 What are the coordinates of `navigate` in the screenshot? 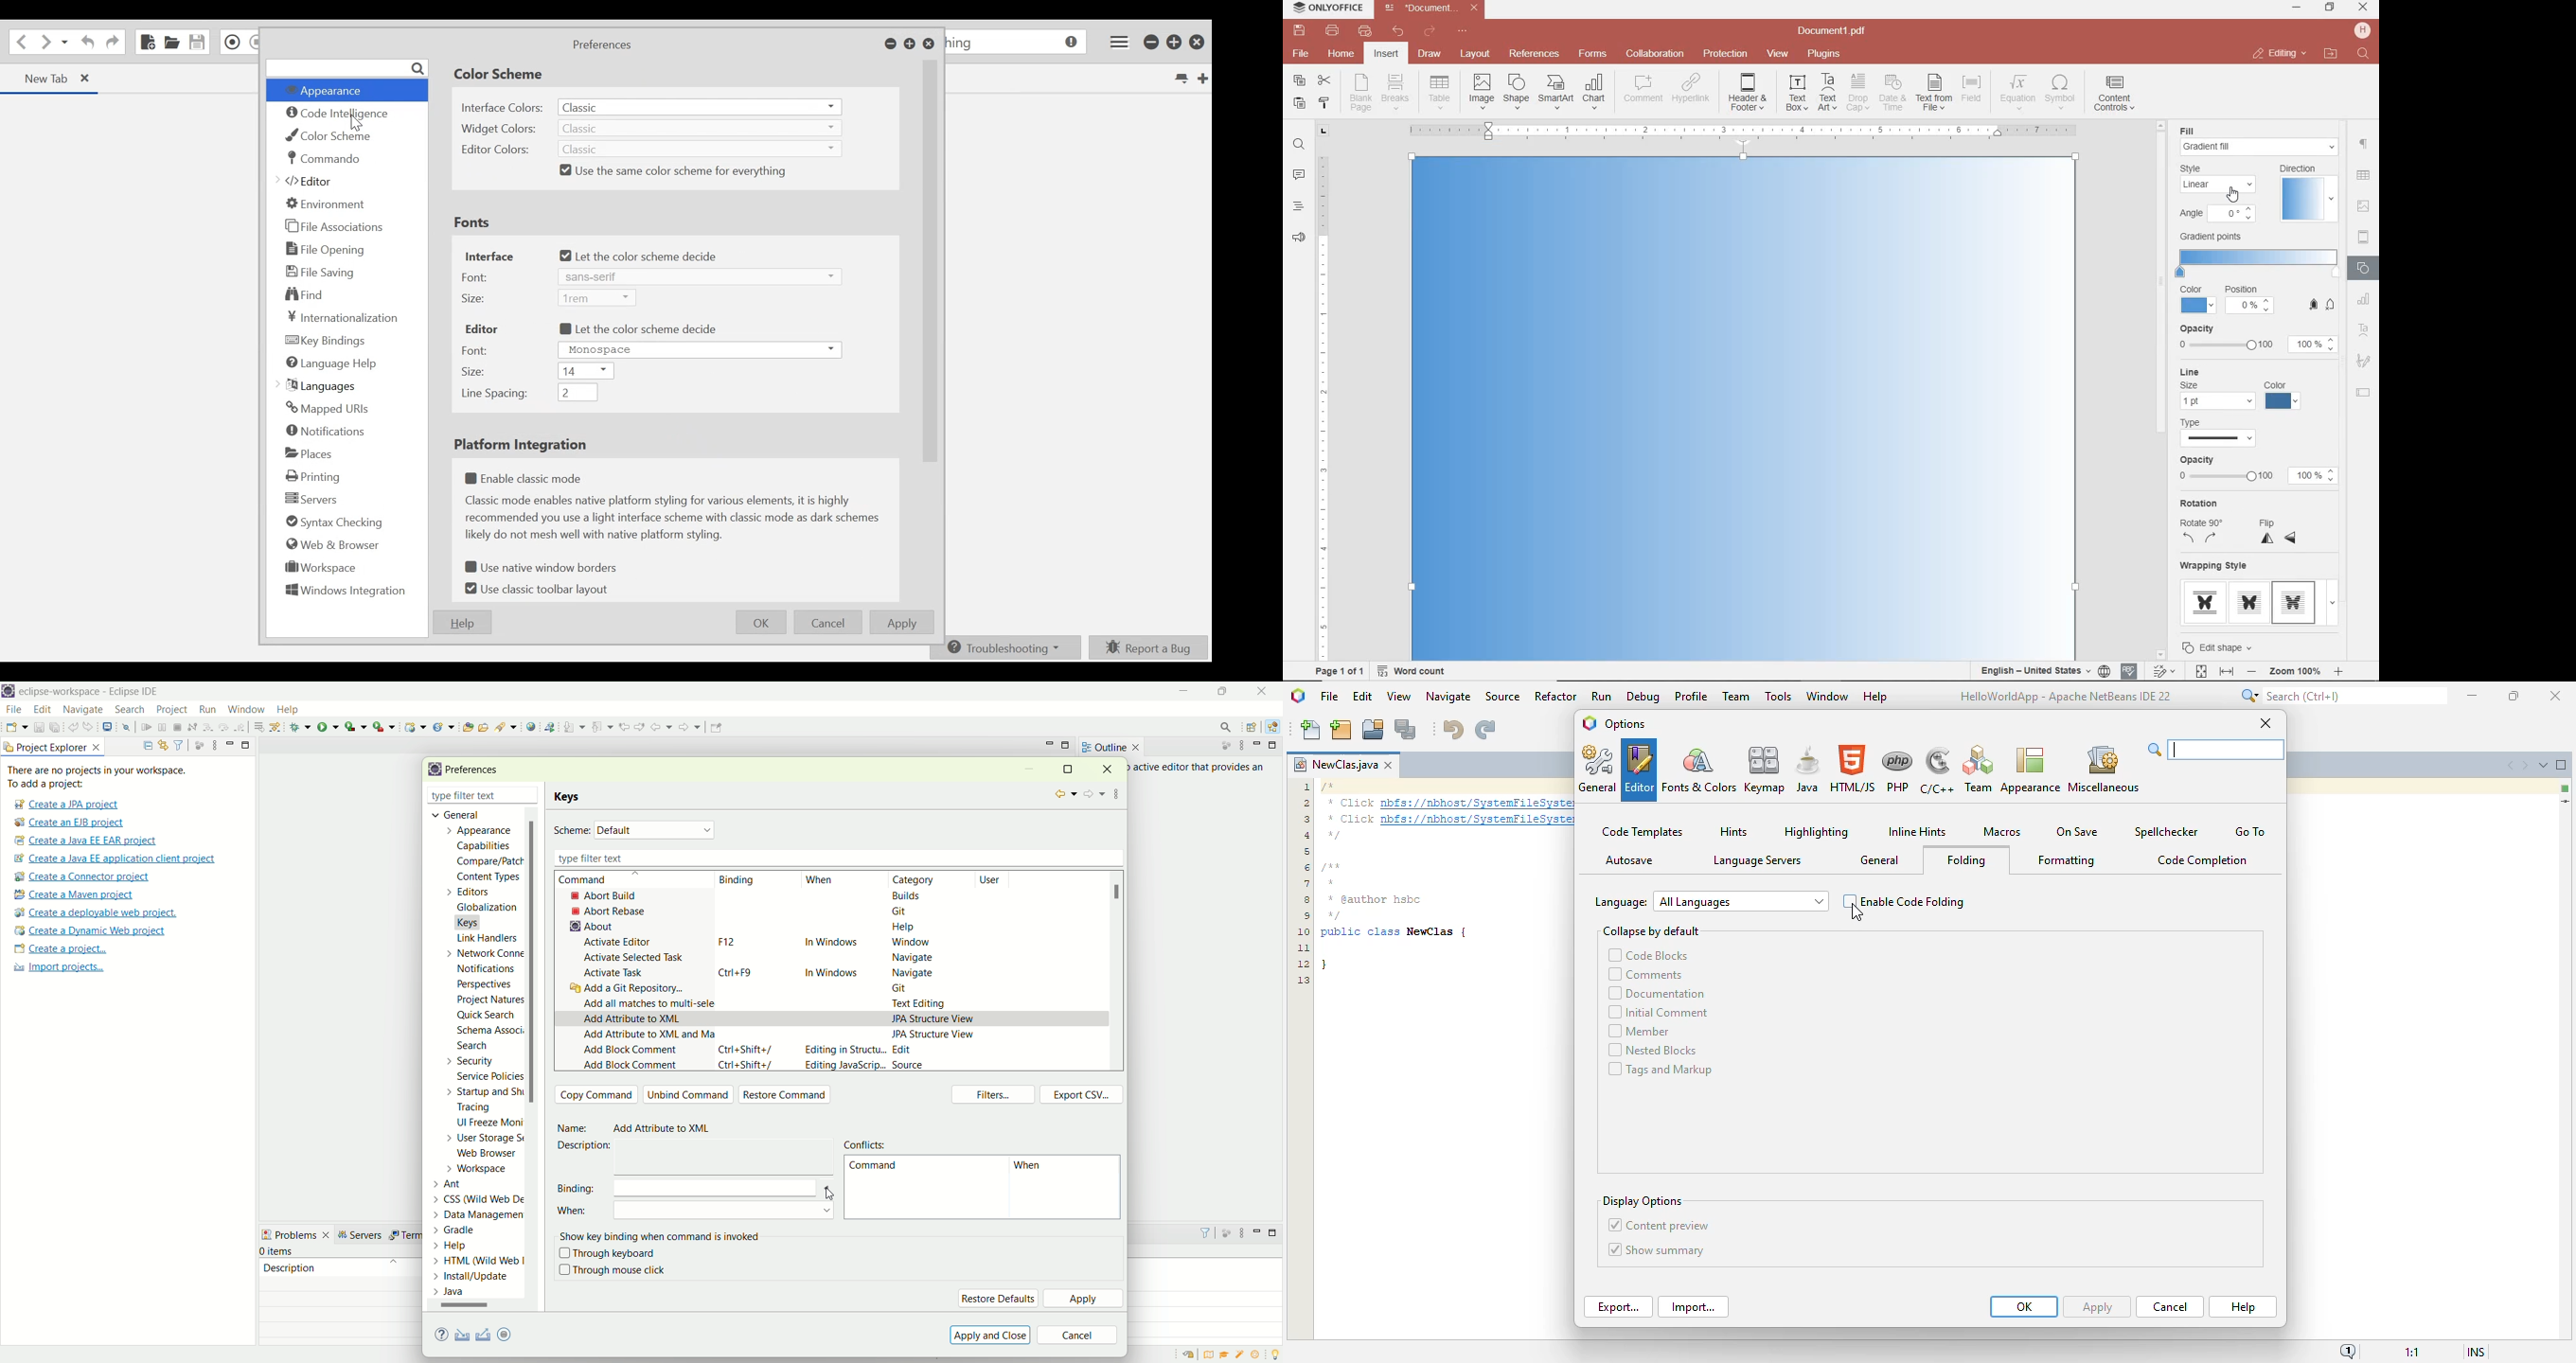 It's located at (910, 958).